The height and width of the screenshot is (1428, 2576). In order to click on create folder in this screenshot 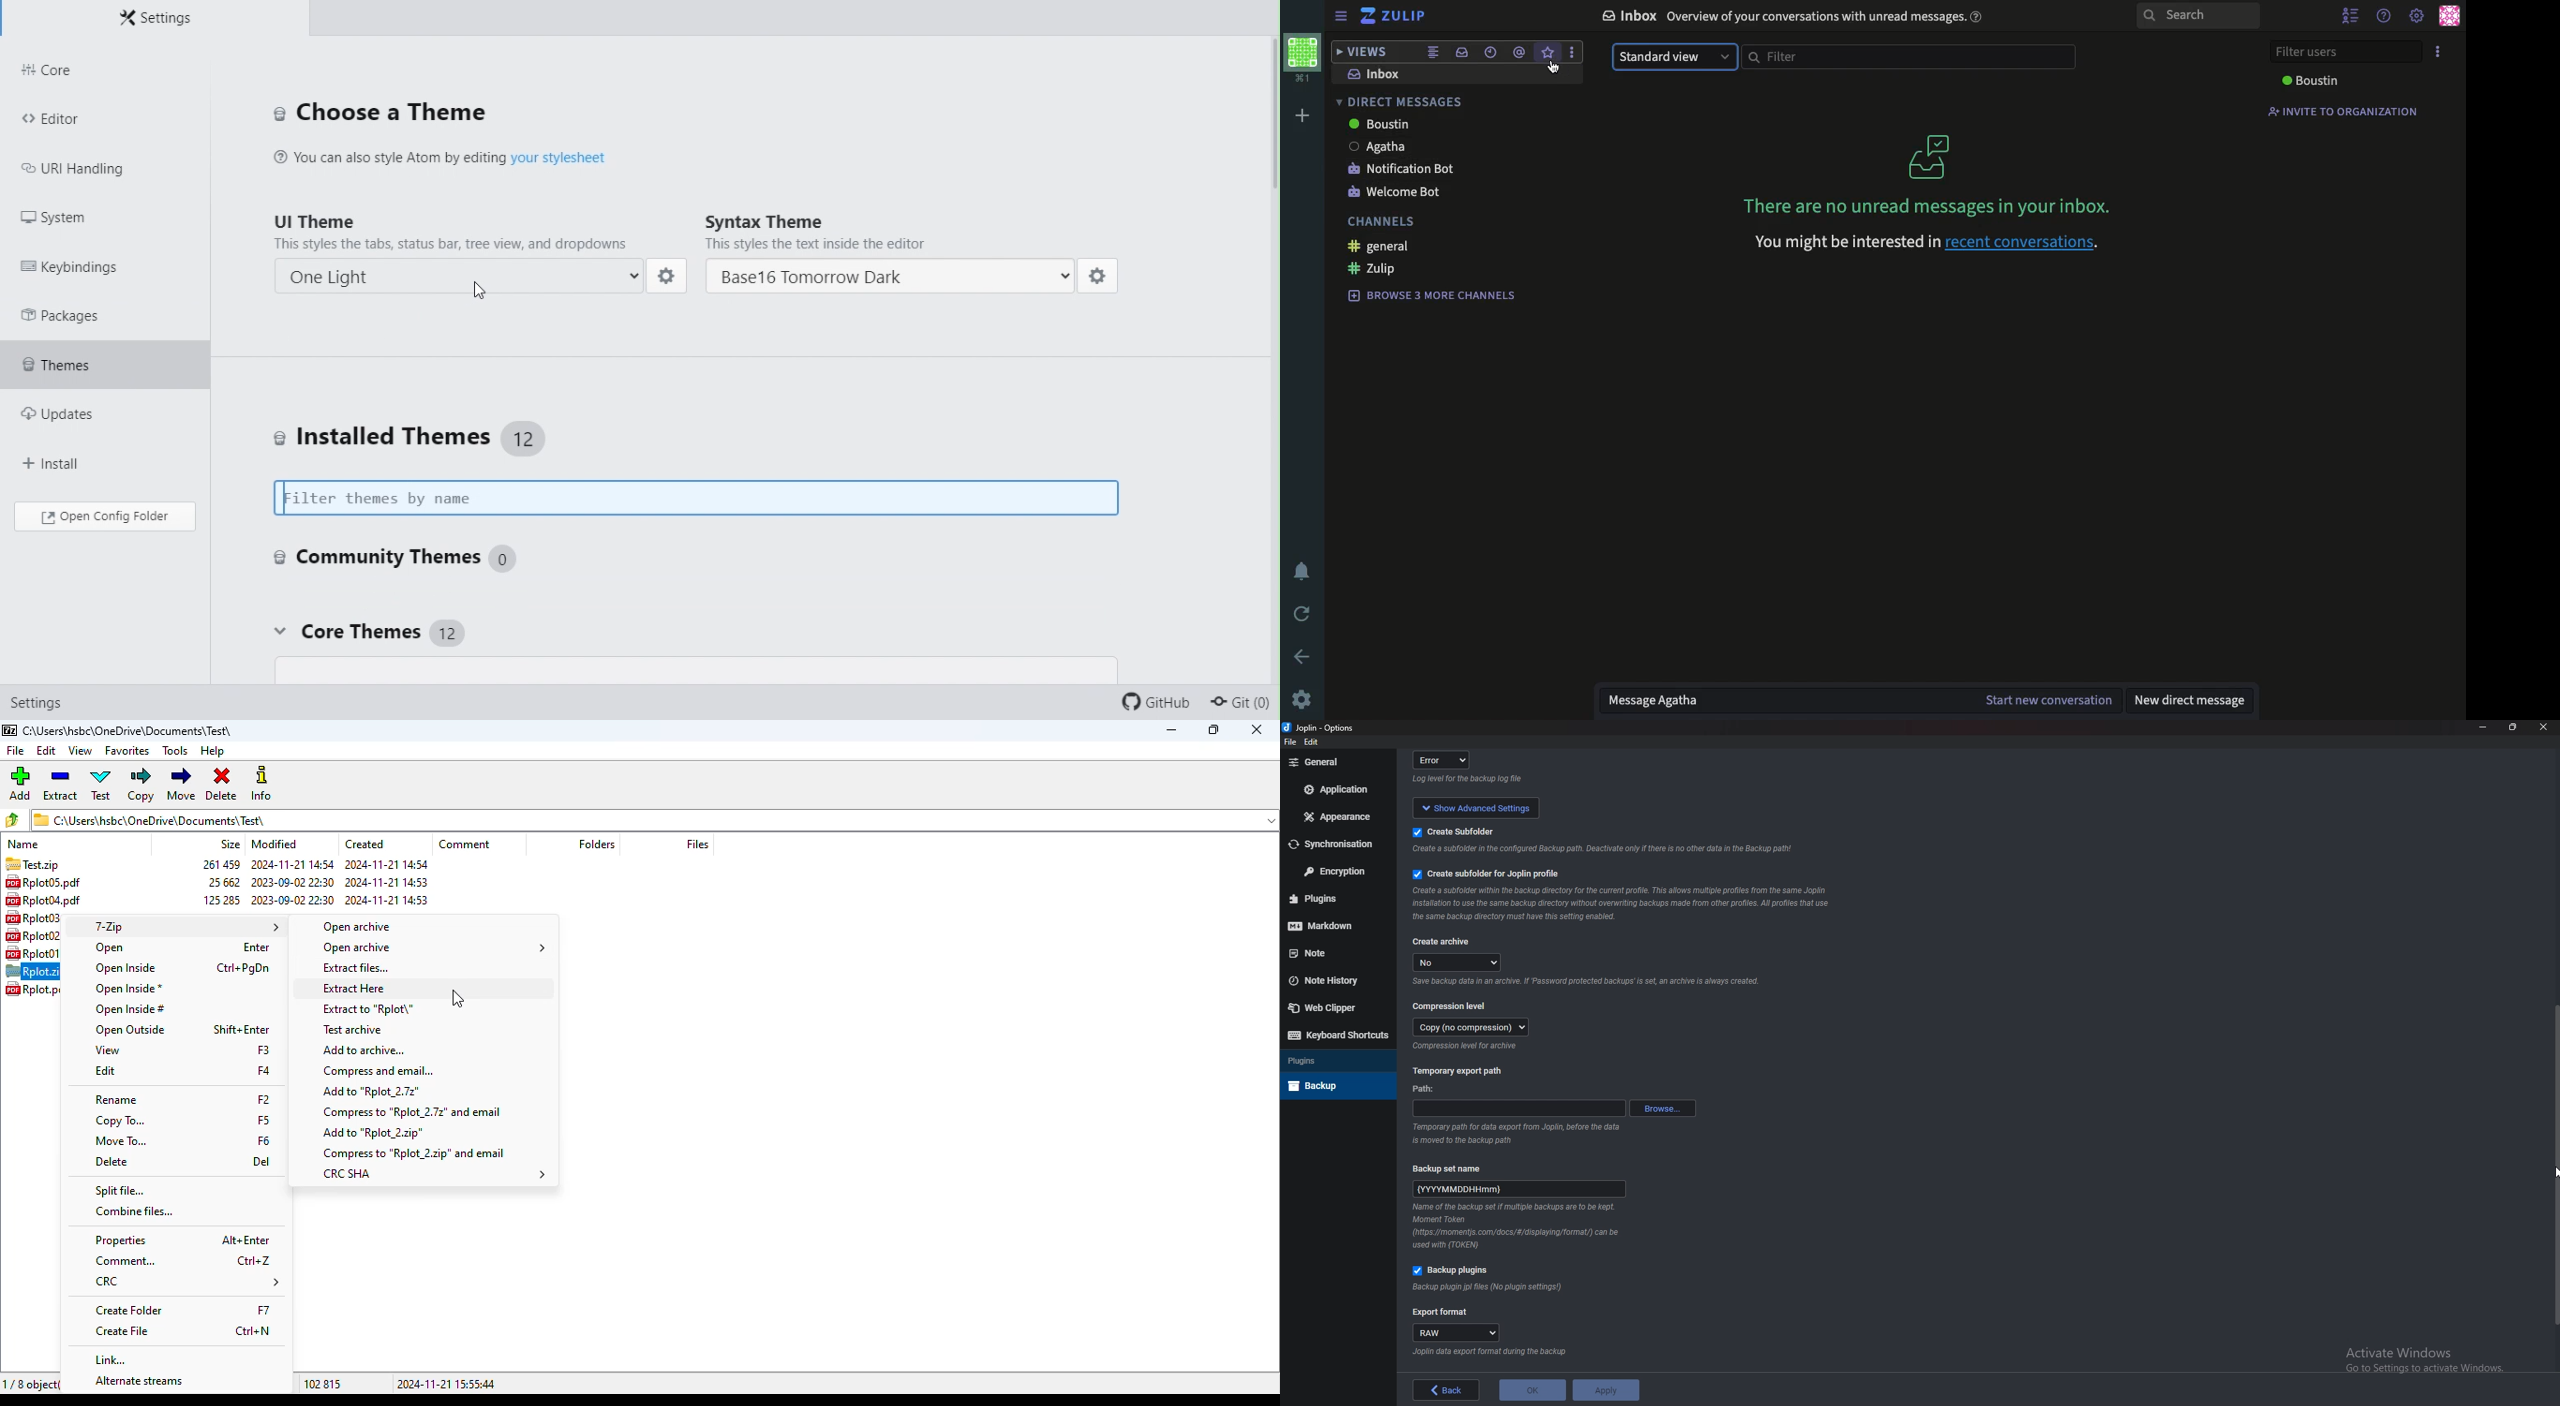, I will do `click(128, 1309)`.